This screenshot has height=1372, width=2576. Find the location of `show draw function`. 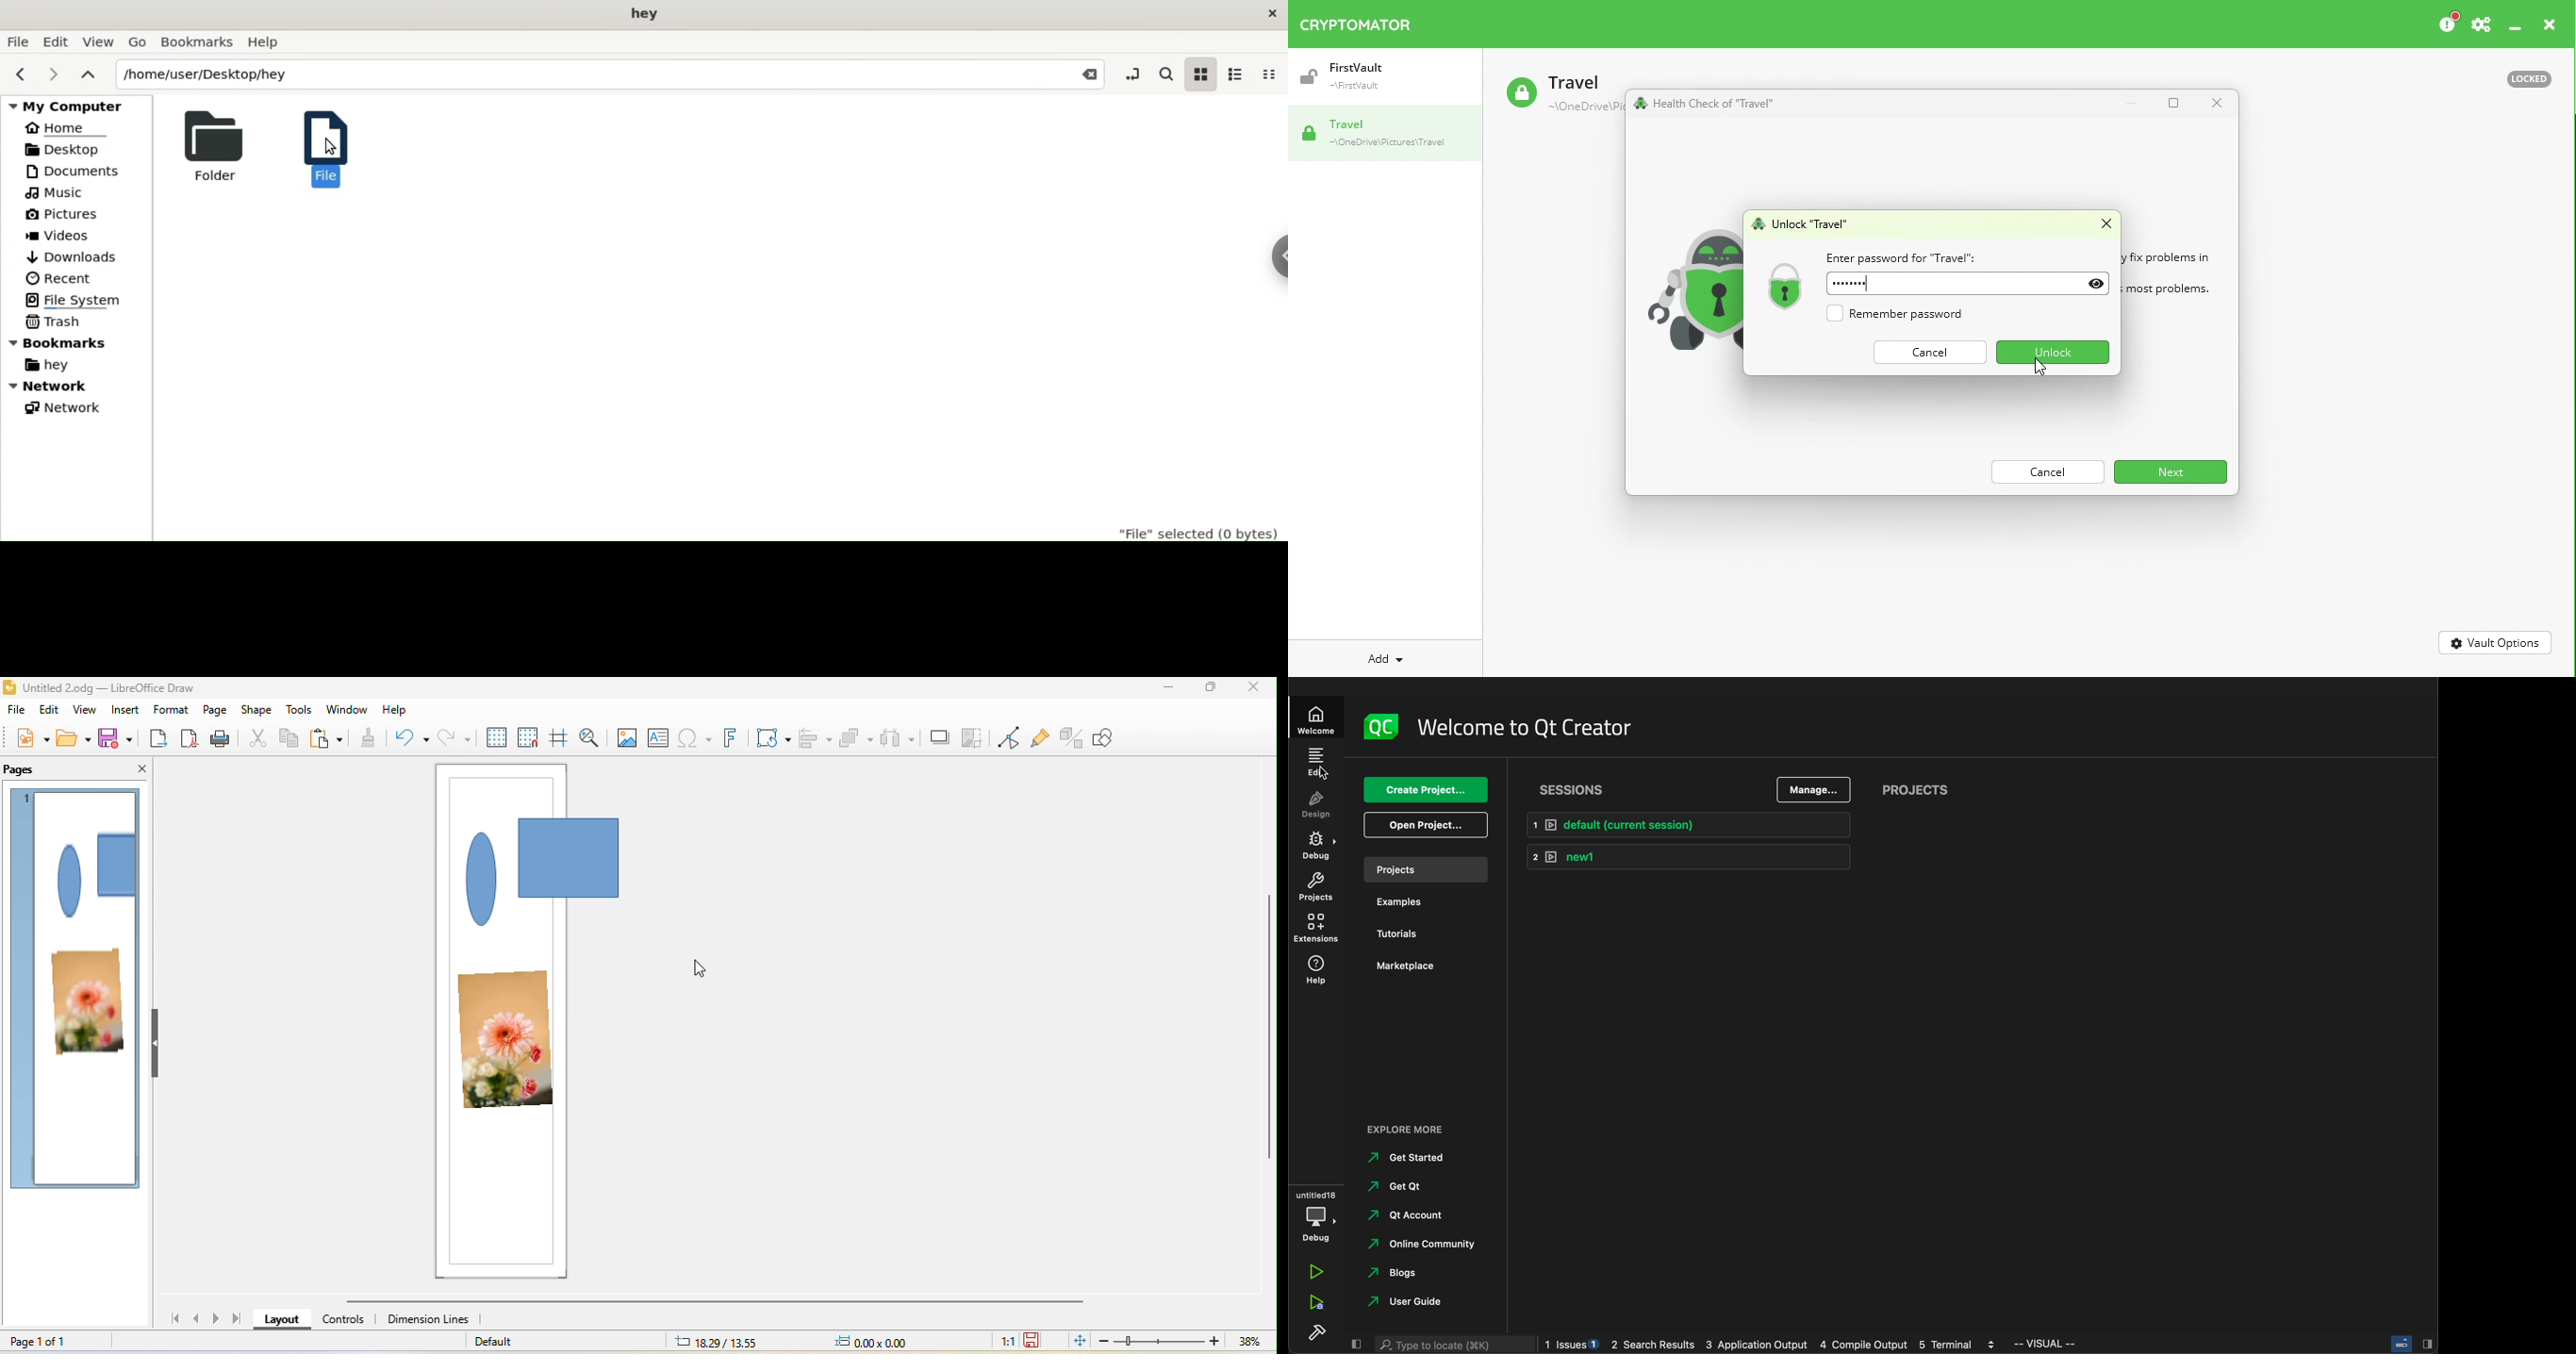

show draw function is located at coordinates (1115, 740).